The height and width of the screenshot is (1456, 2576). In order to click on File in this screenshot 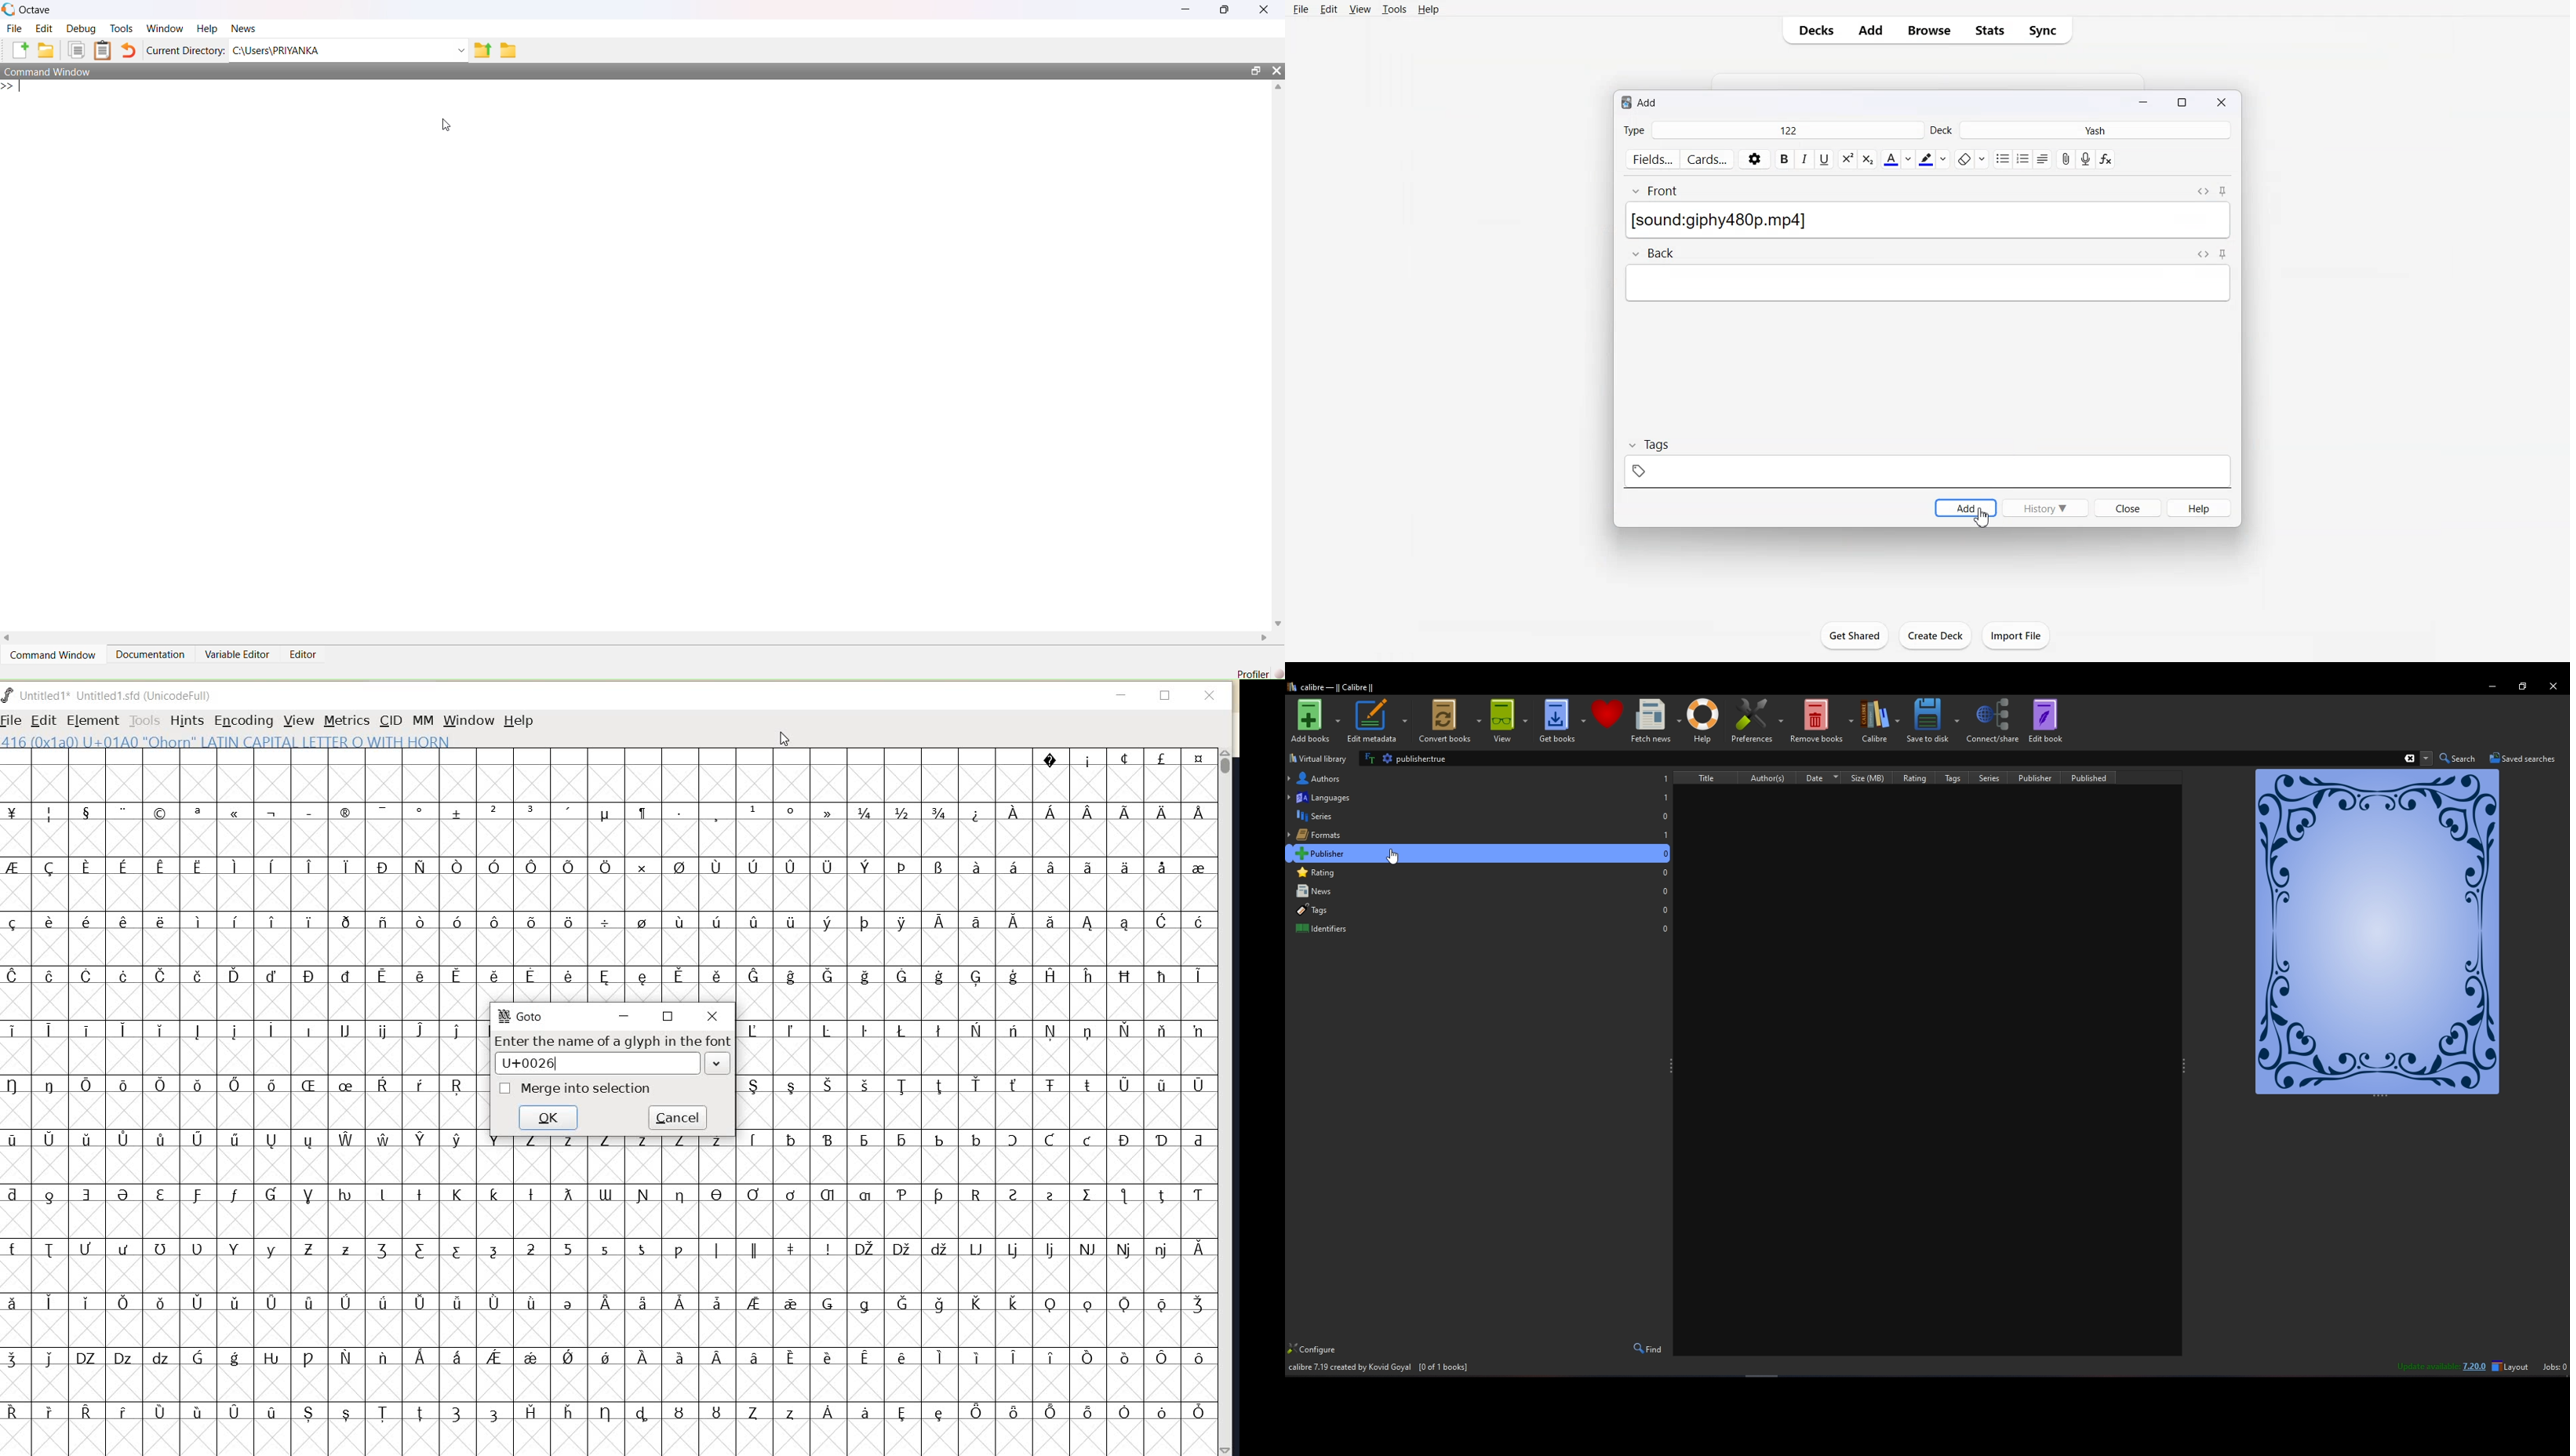, I will do `click(1301, 9)`.